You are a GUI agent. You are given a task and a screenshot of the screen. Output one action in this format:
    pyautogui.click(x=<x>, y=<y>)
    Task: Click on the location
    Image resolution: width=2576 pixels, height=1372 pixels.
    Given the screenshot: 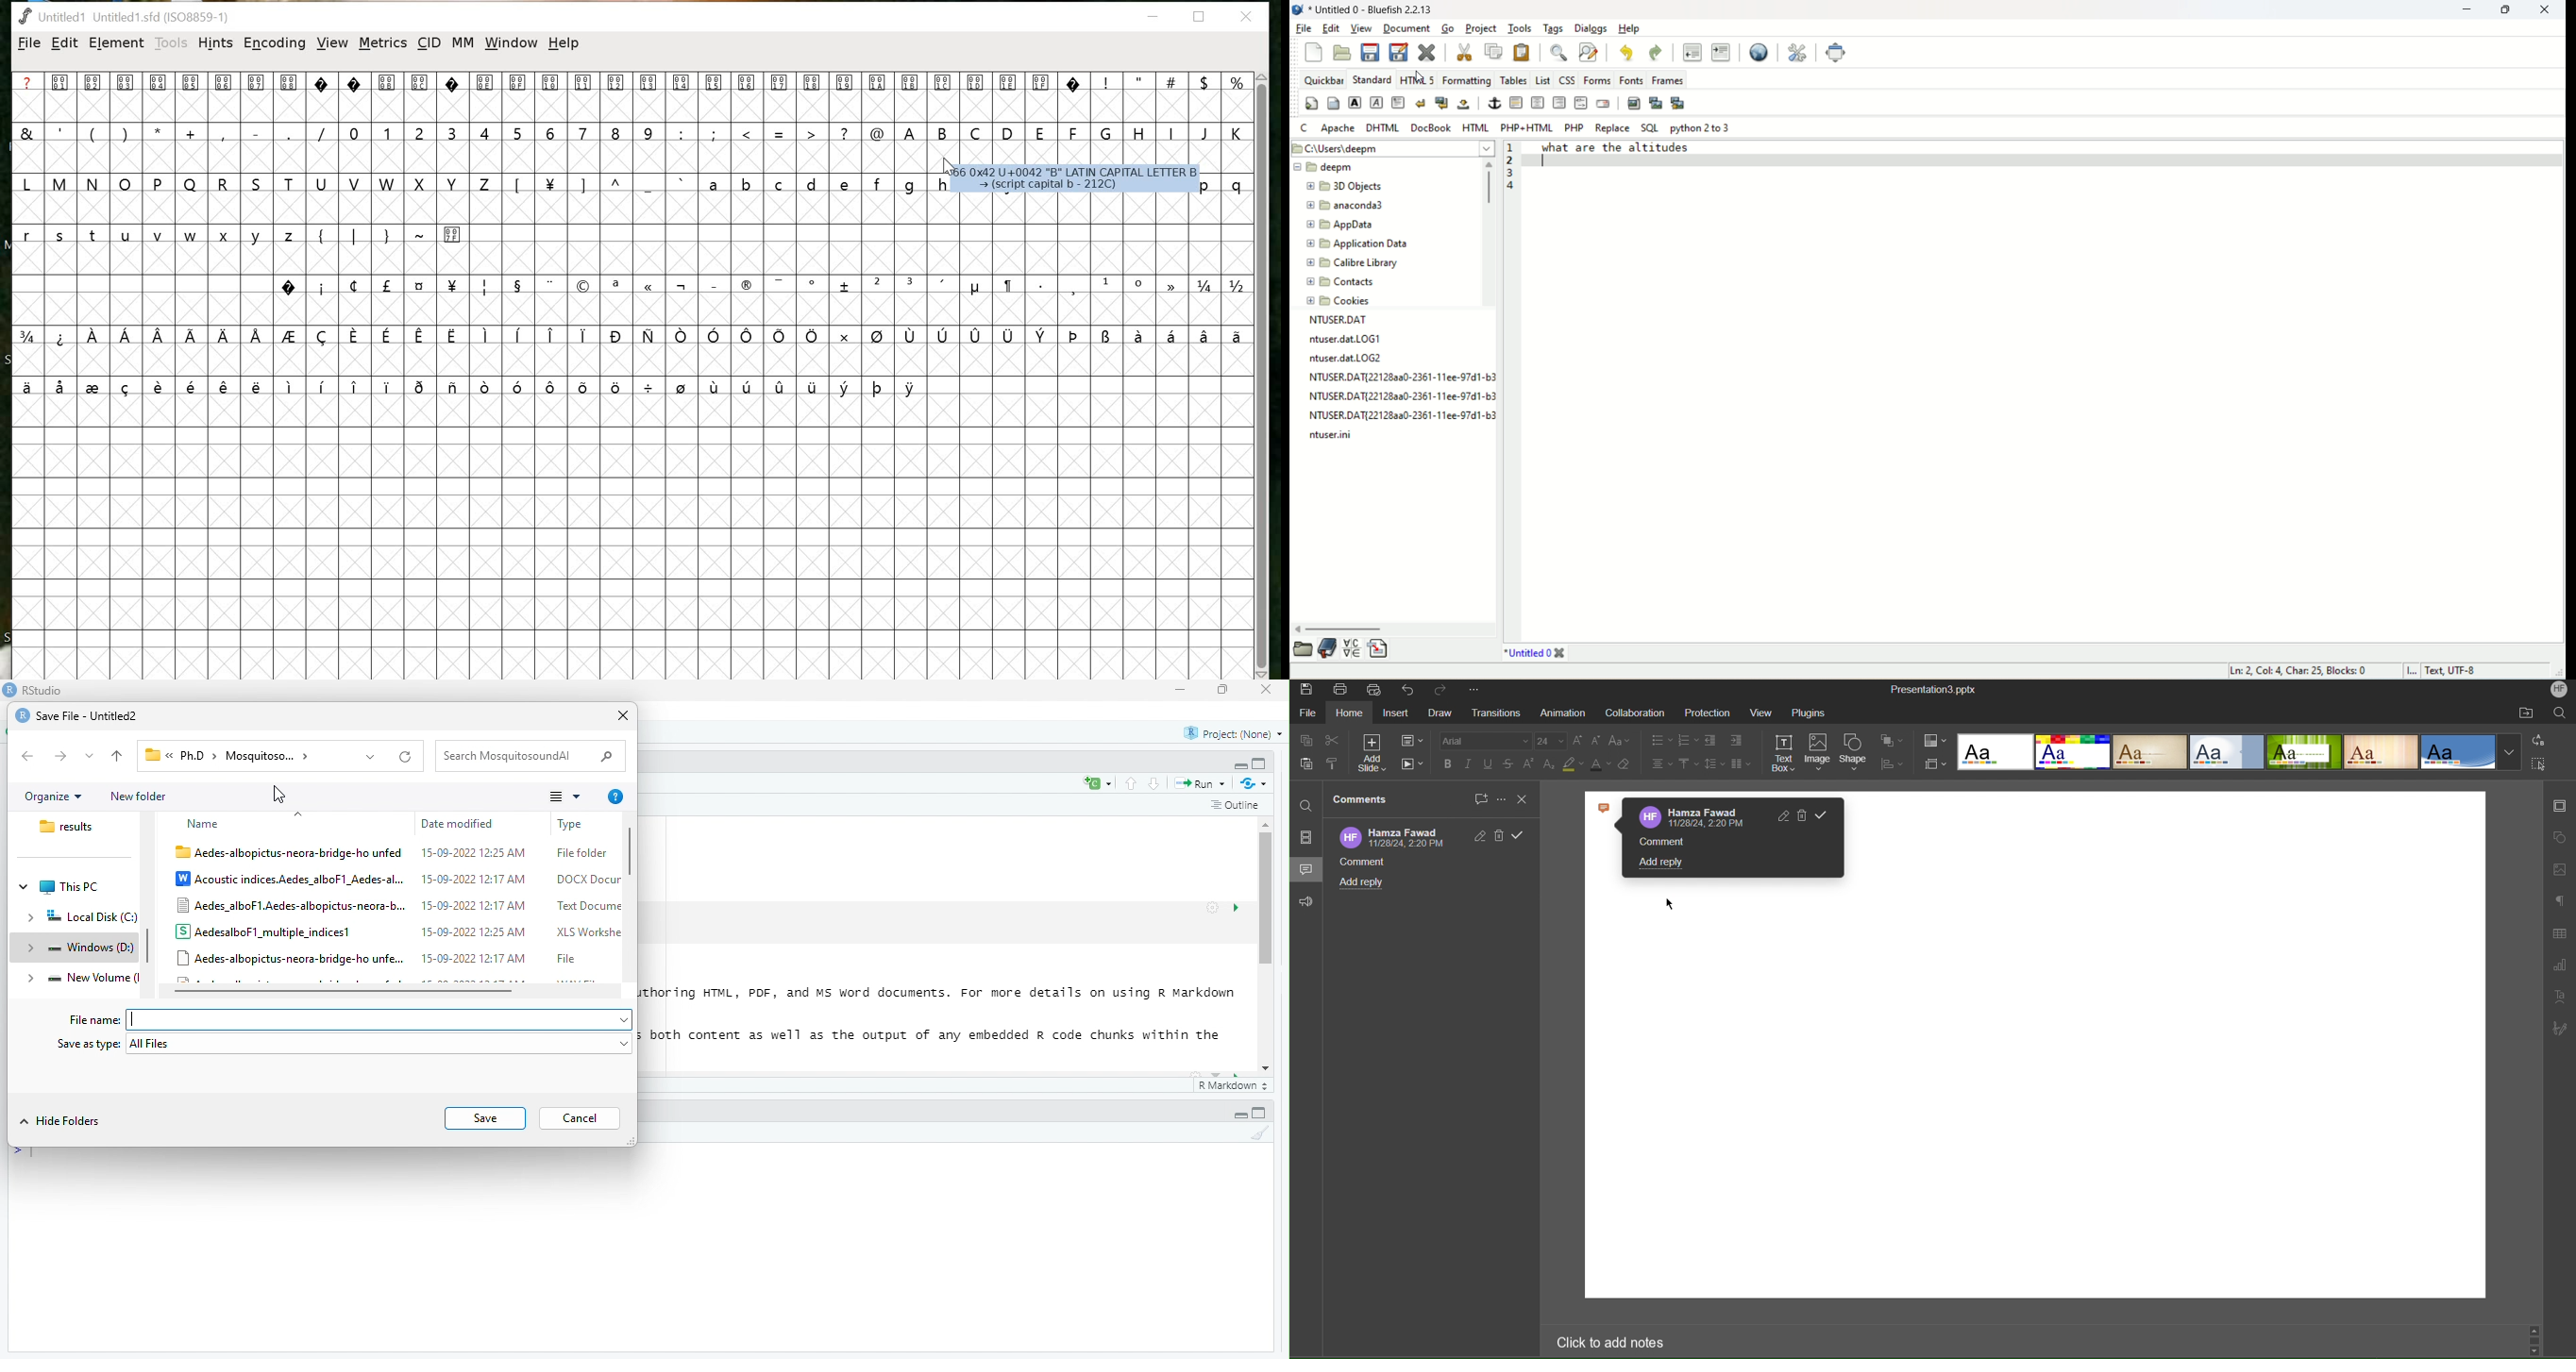 What is the action you would take?
    pyautogui.click(x=1392, y=149)
    